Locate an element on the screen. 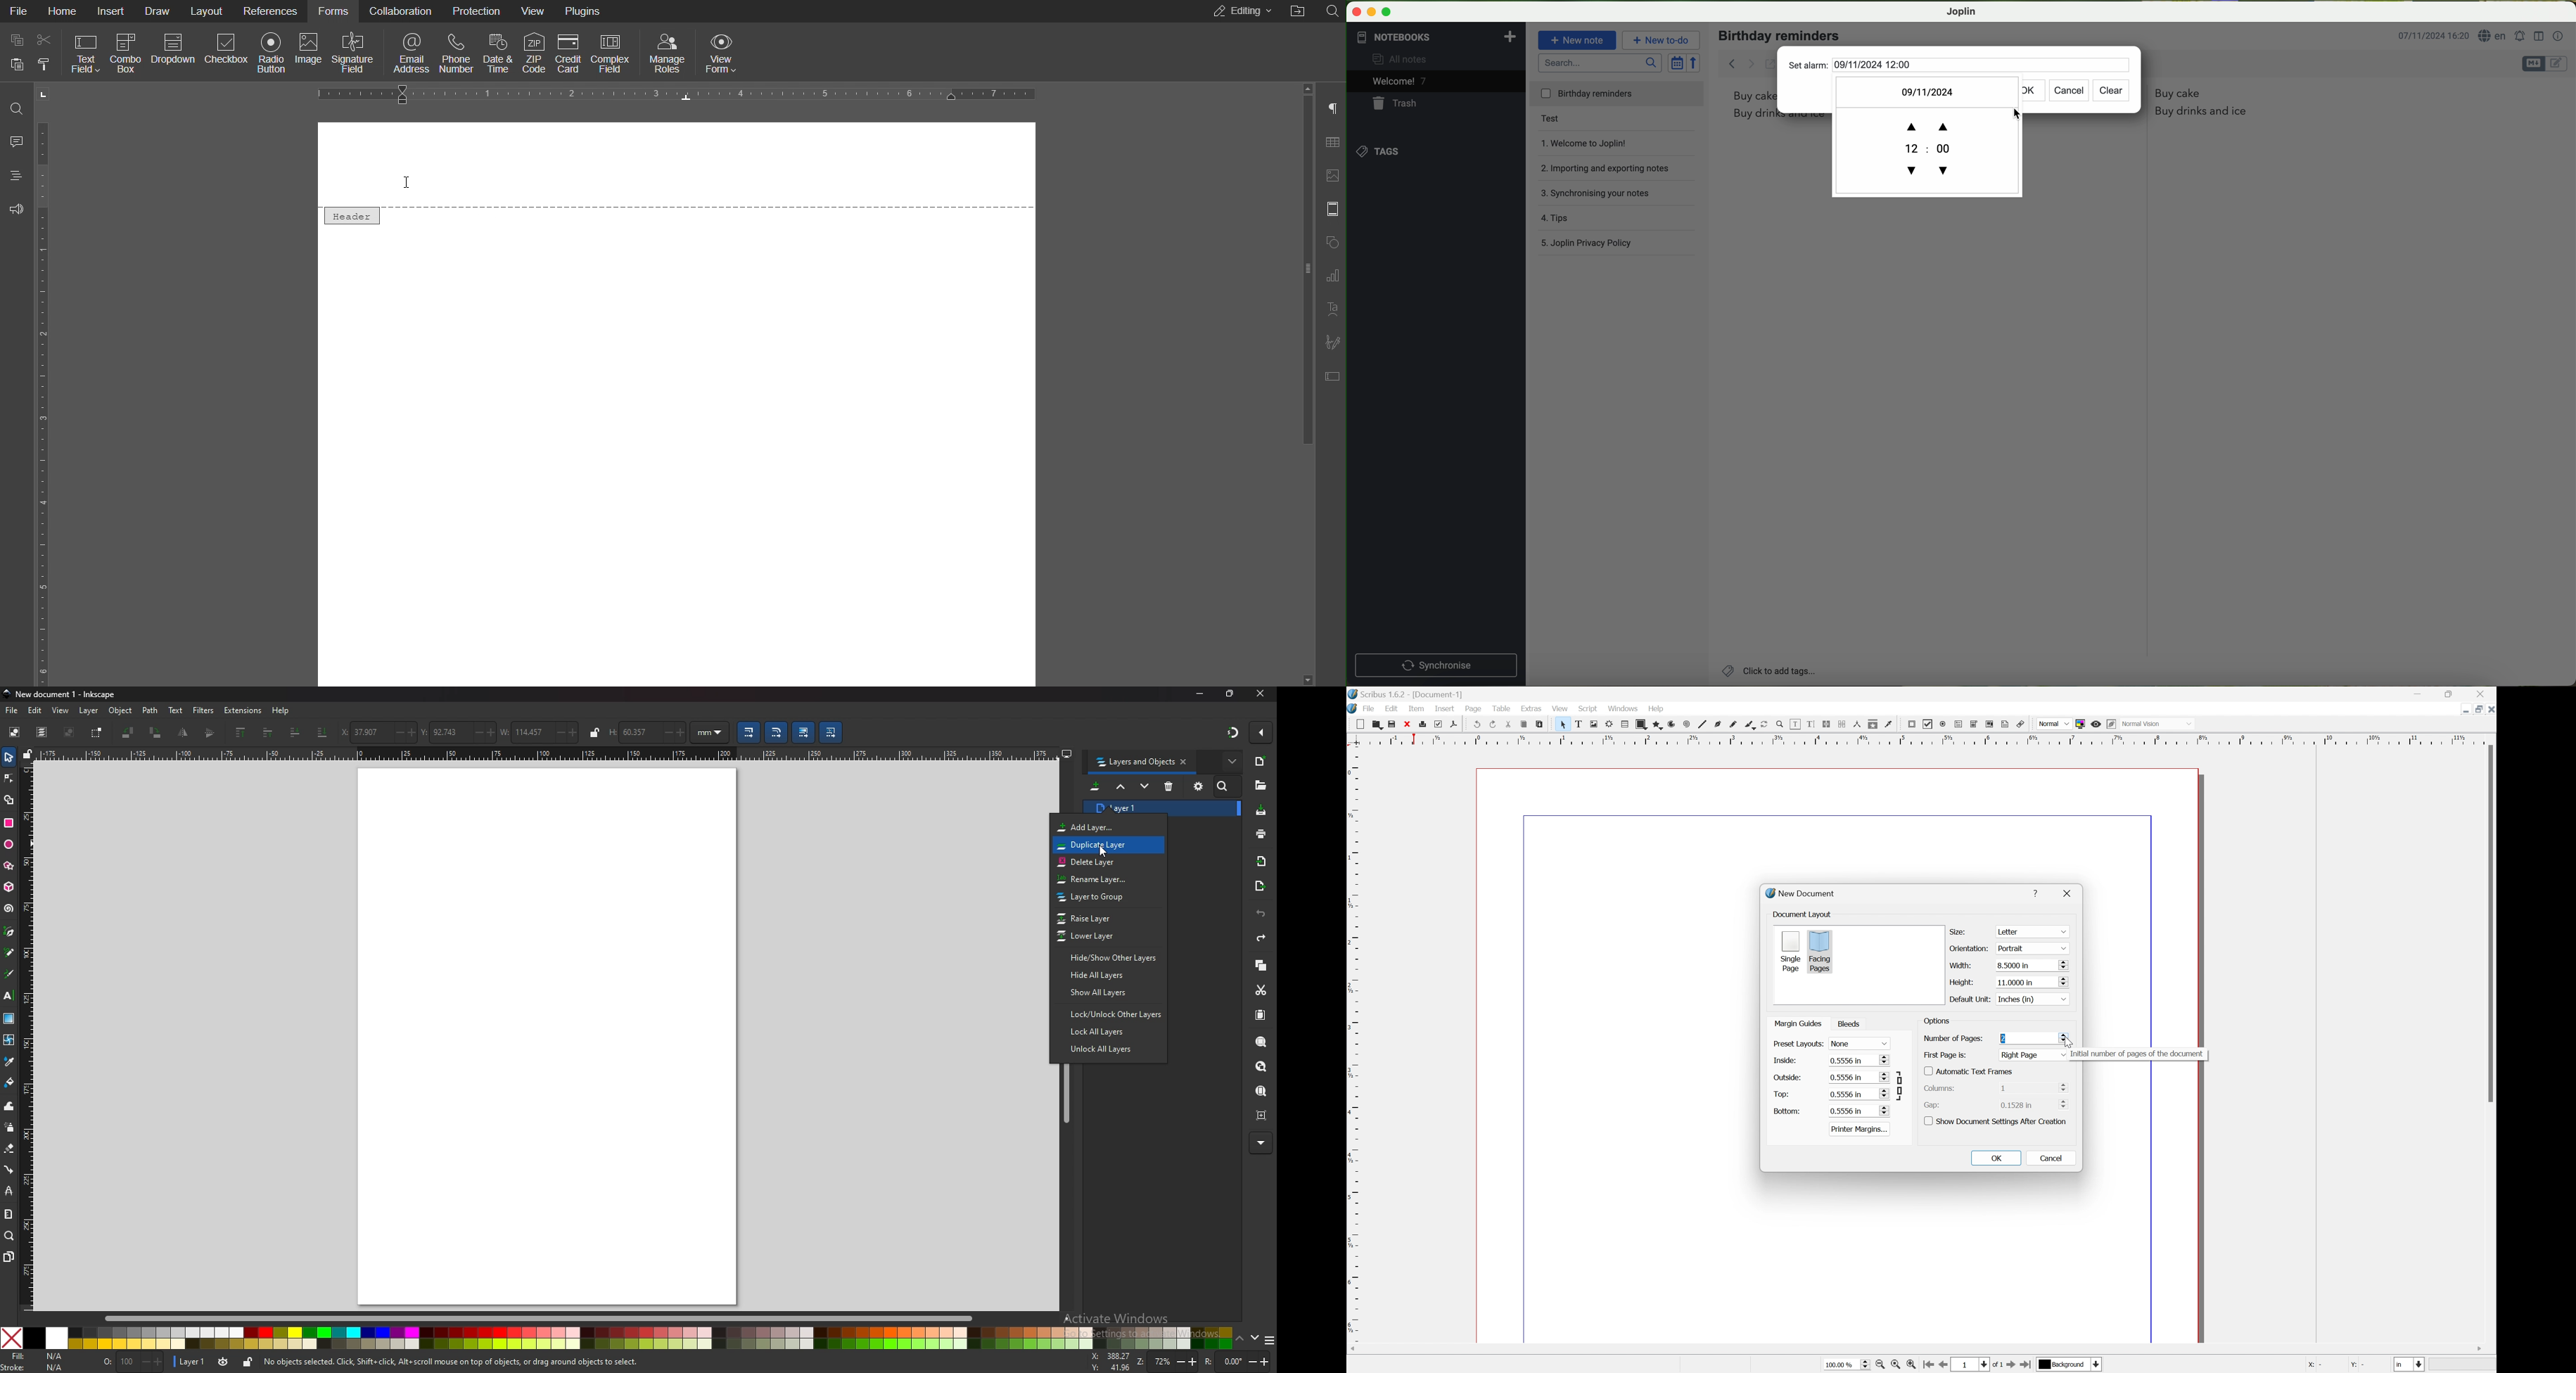 The width and height of the screenshot is (2576, 1400). y coordinates is located at coordinates (443, 732).